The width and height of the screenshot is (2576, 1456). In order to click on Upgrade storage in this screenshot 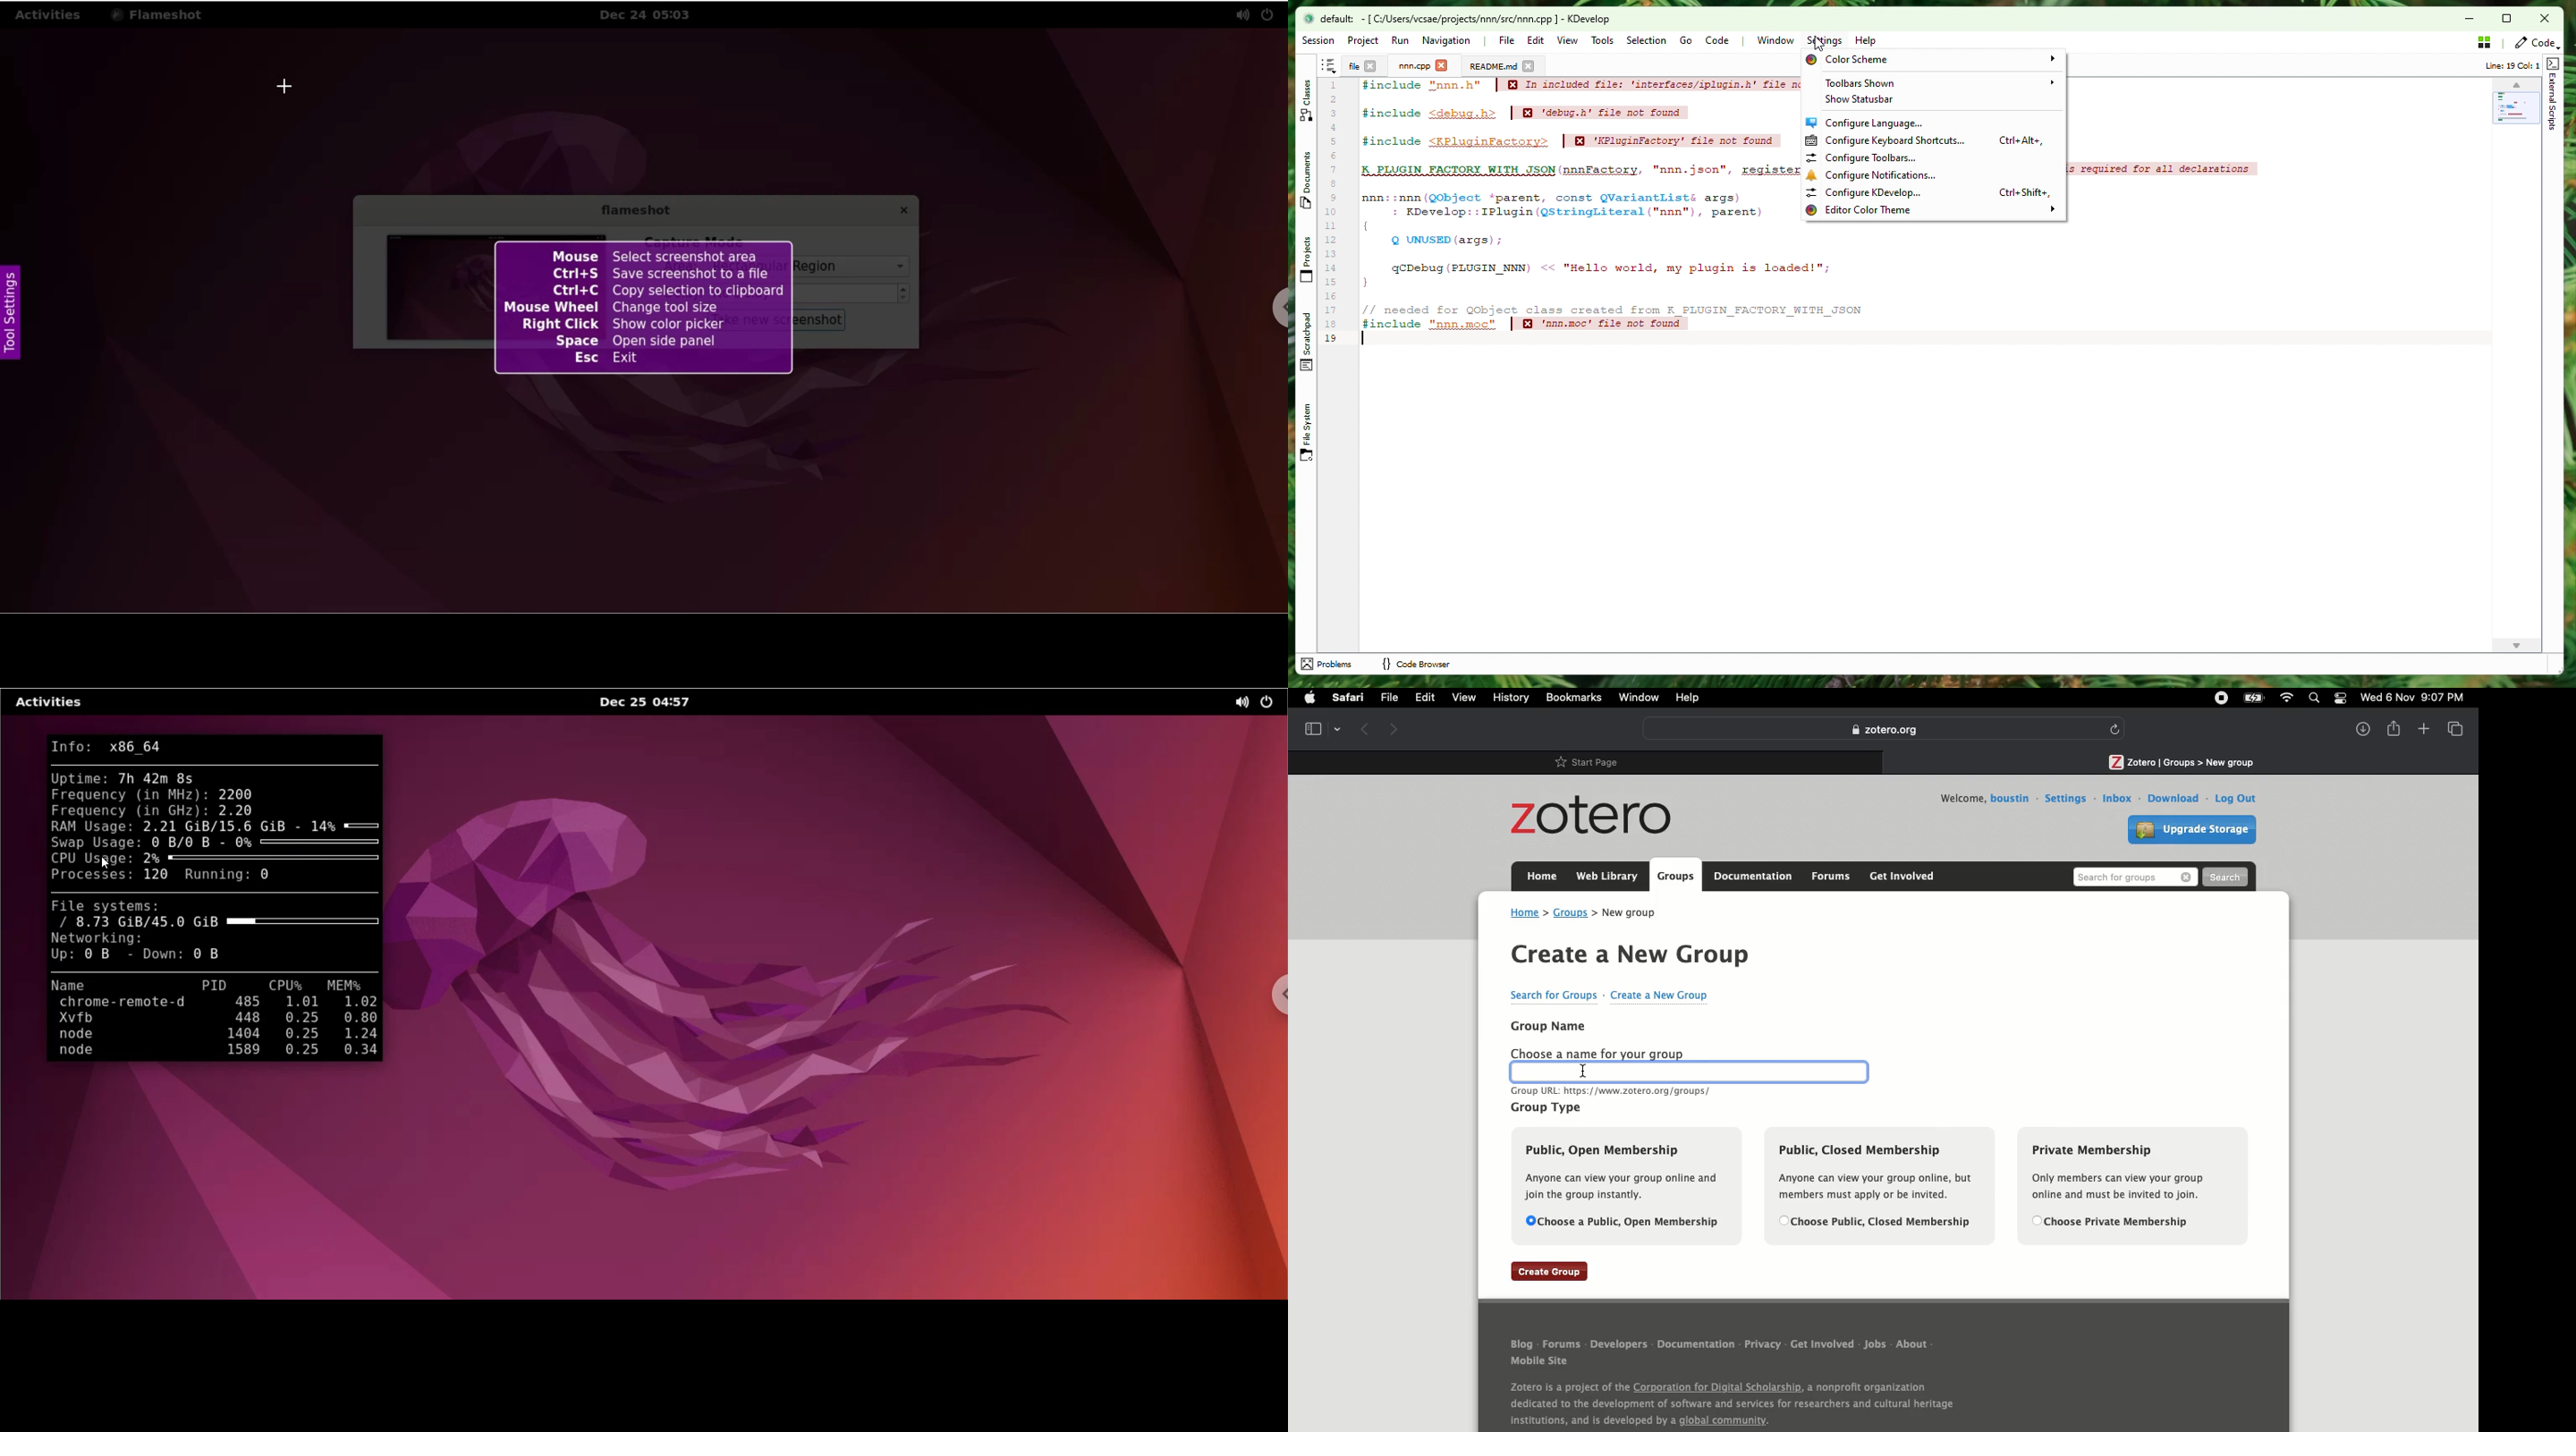, I will do `click(2194, 832)`.